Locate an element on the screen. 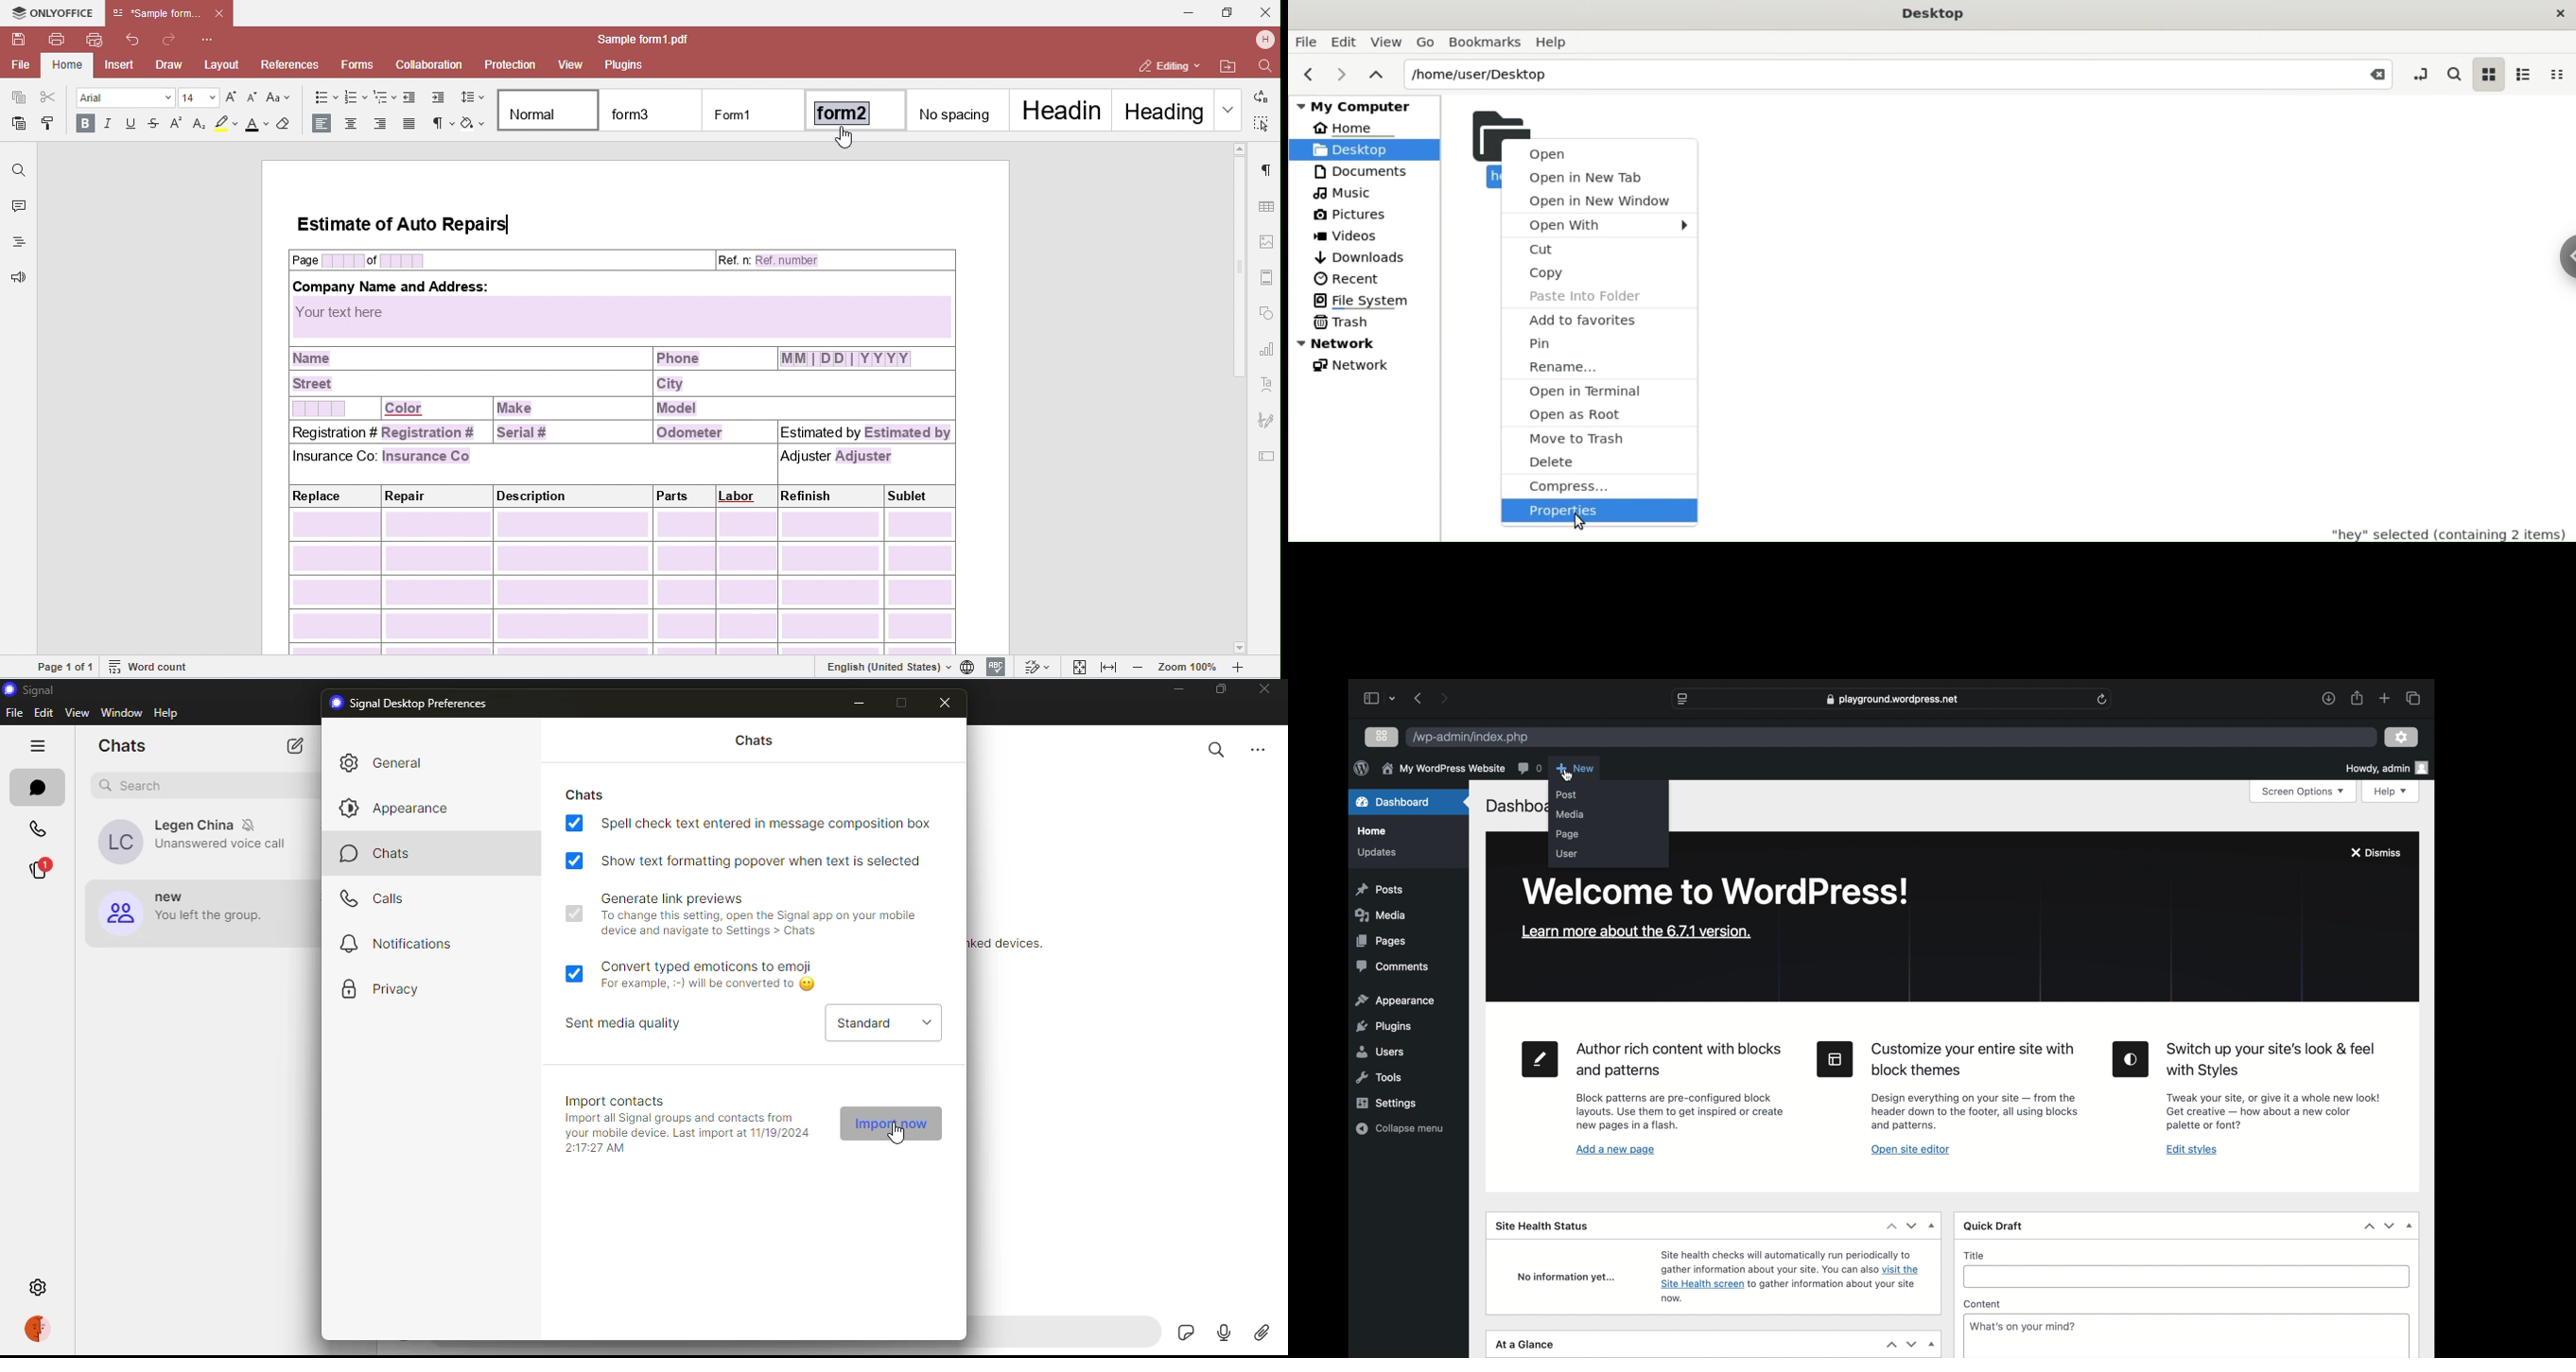 The image size is (2576, 1372). open in new tab is located at coordinates (1600, 201).